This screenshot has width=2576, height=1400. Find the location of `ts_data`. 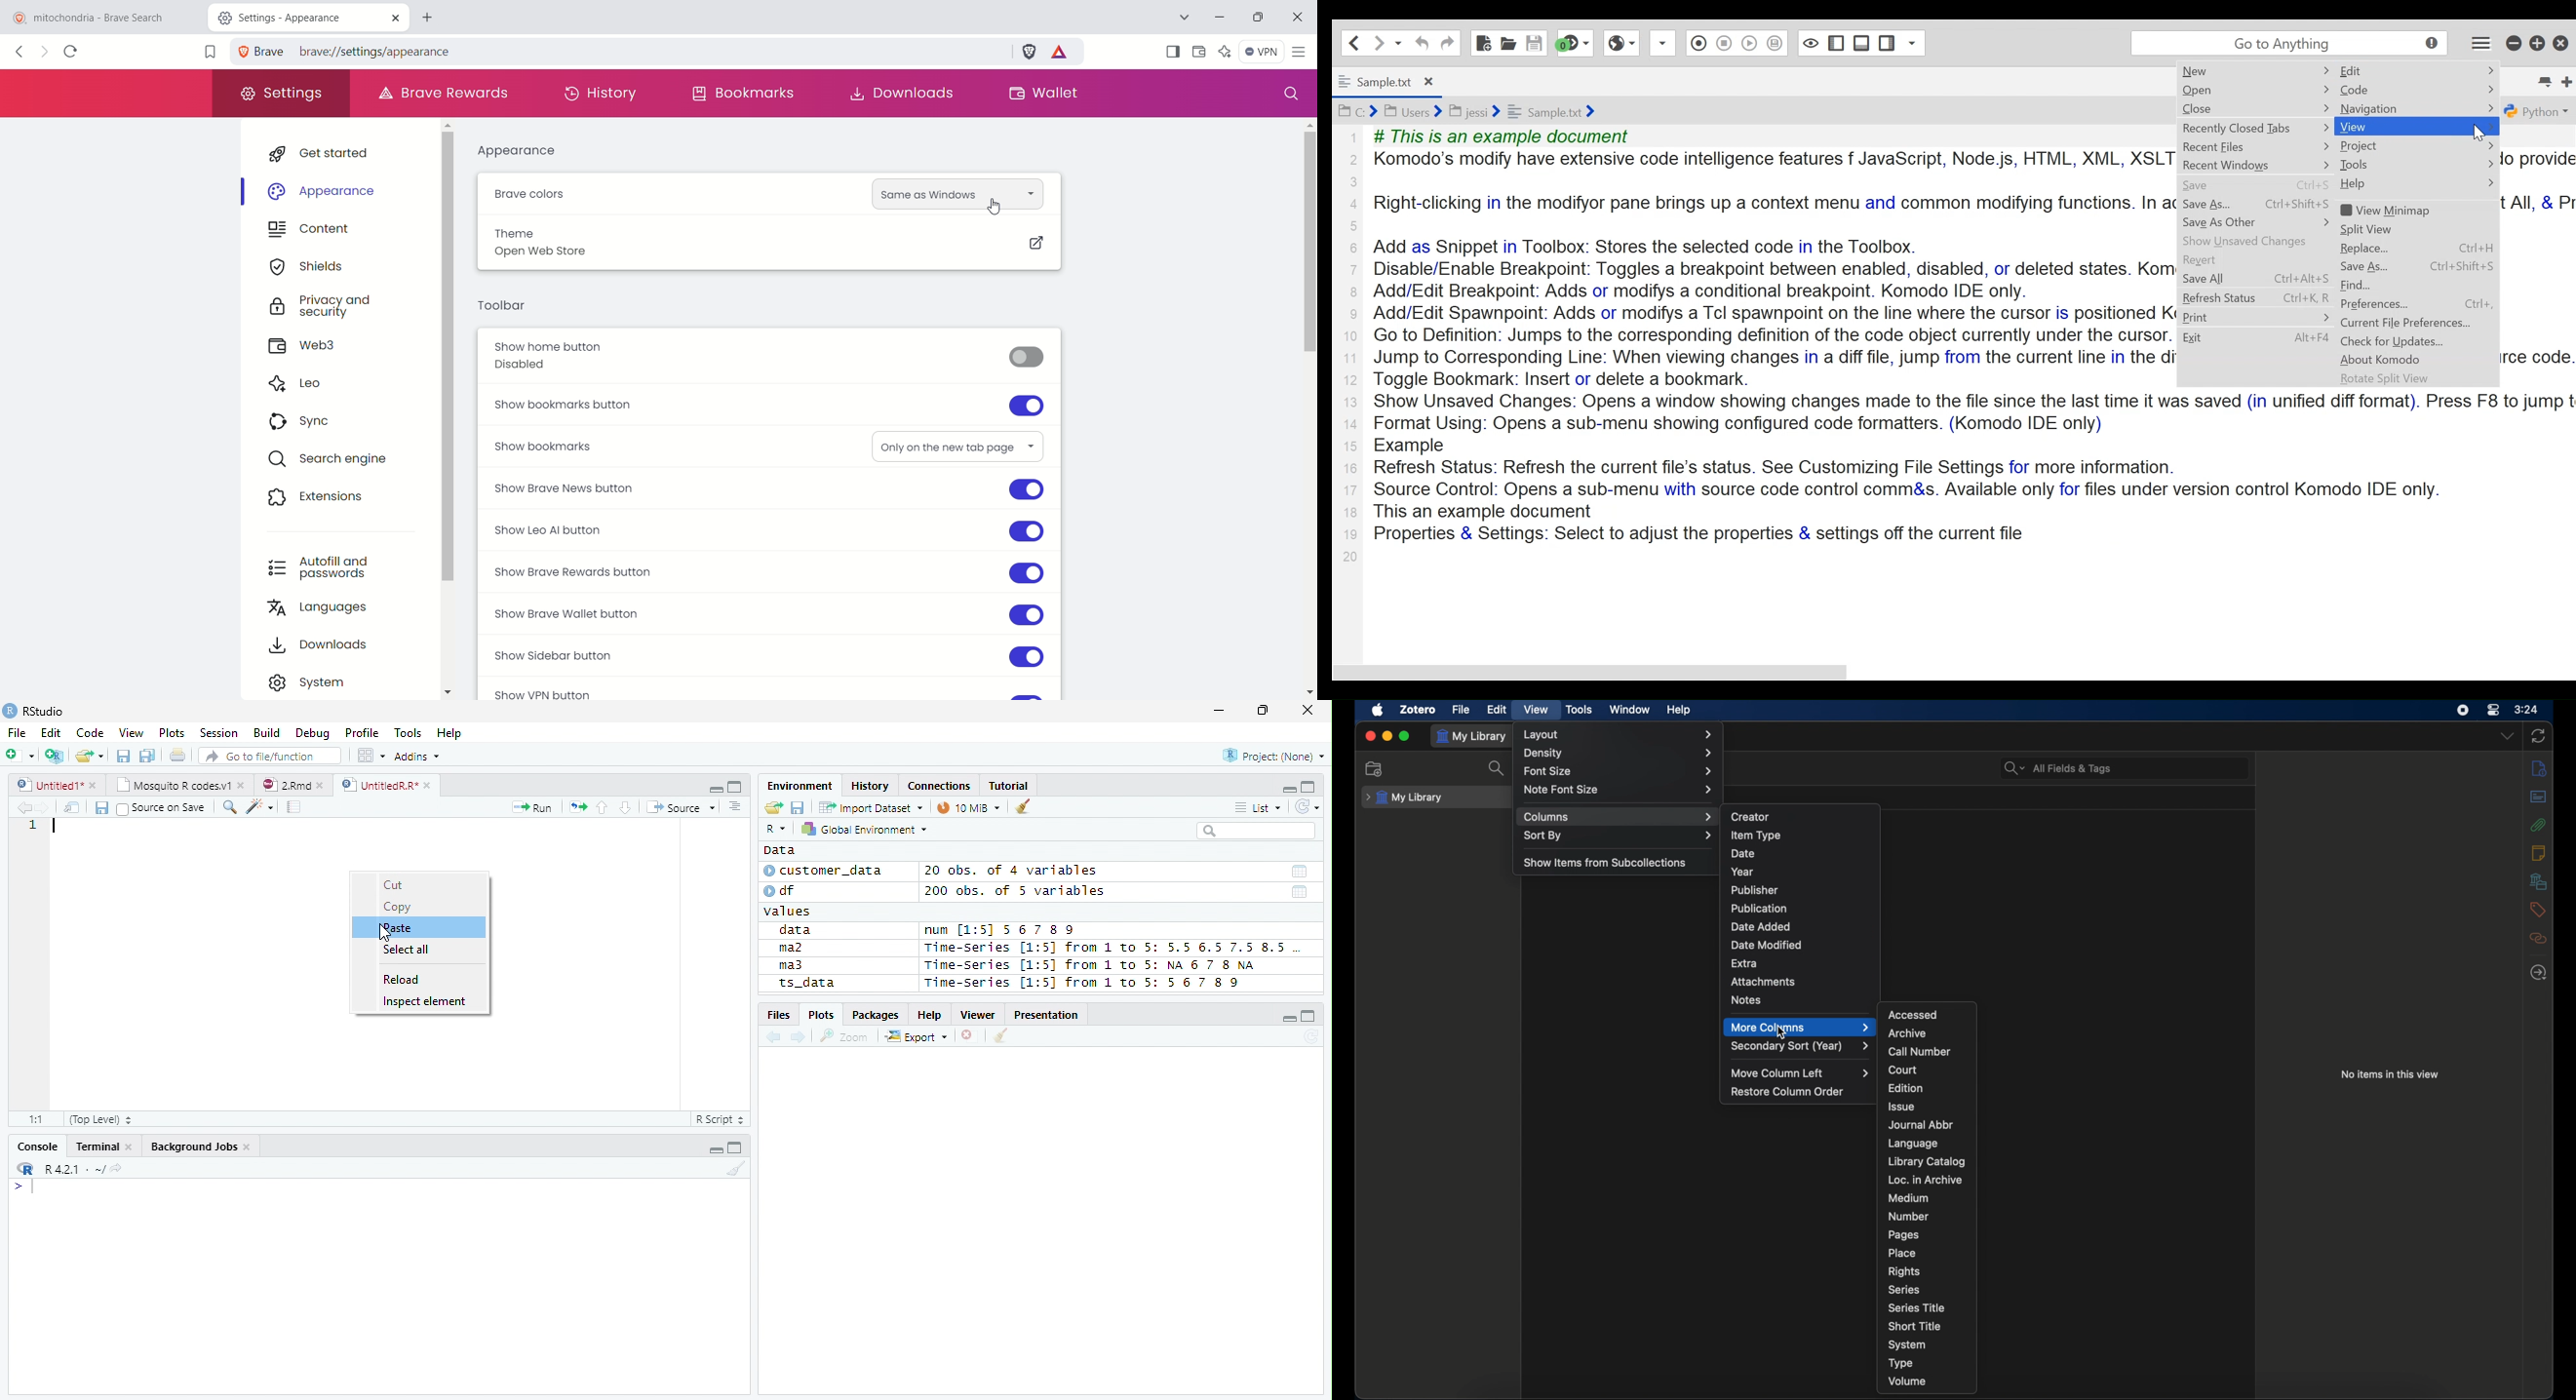

ts_data is located at coordinates (834, 986).